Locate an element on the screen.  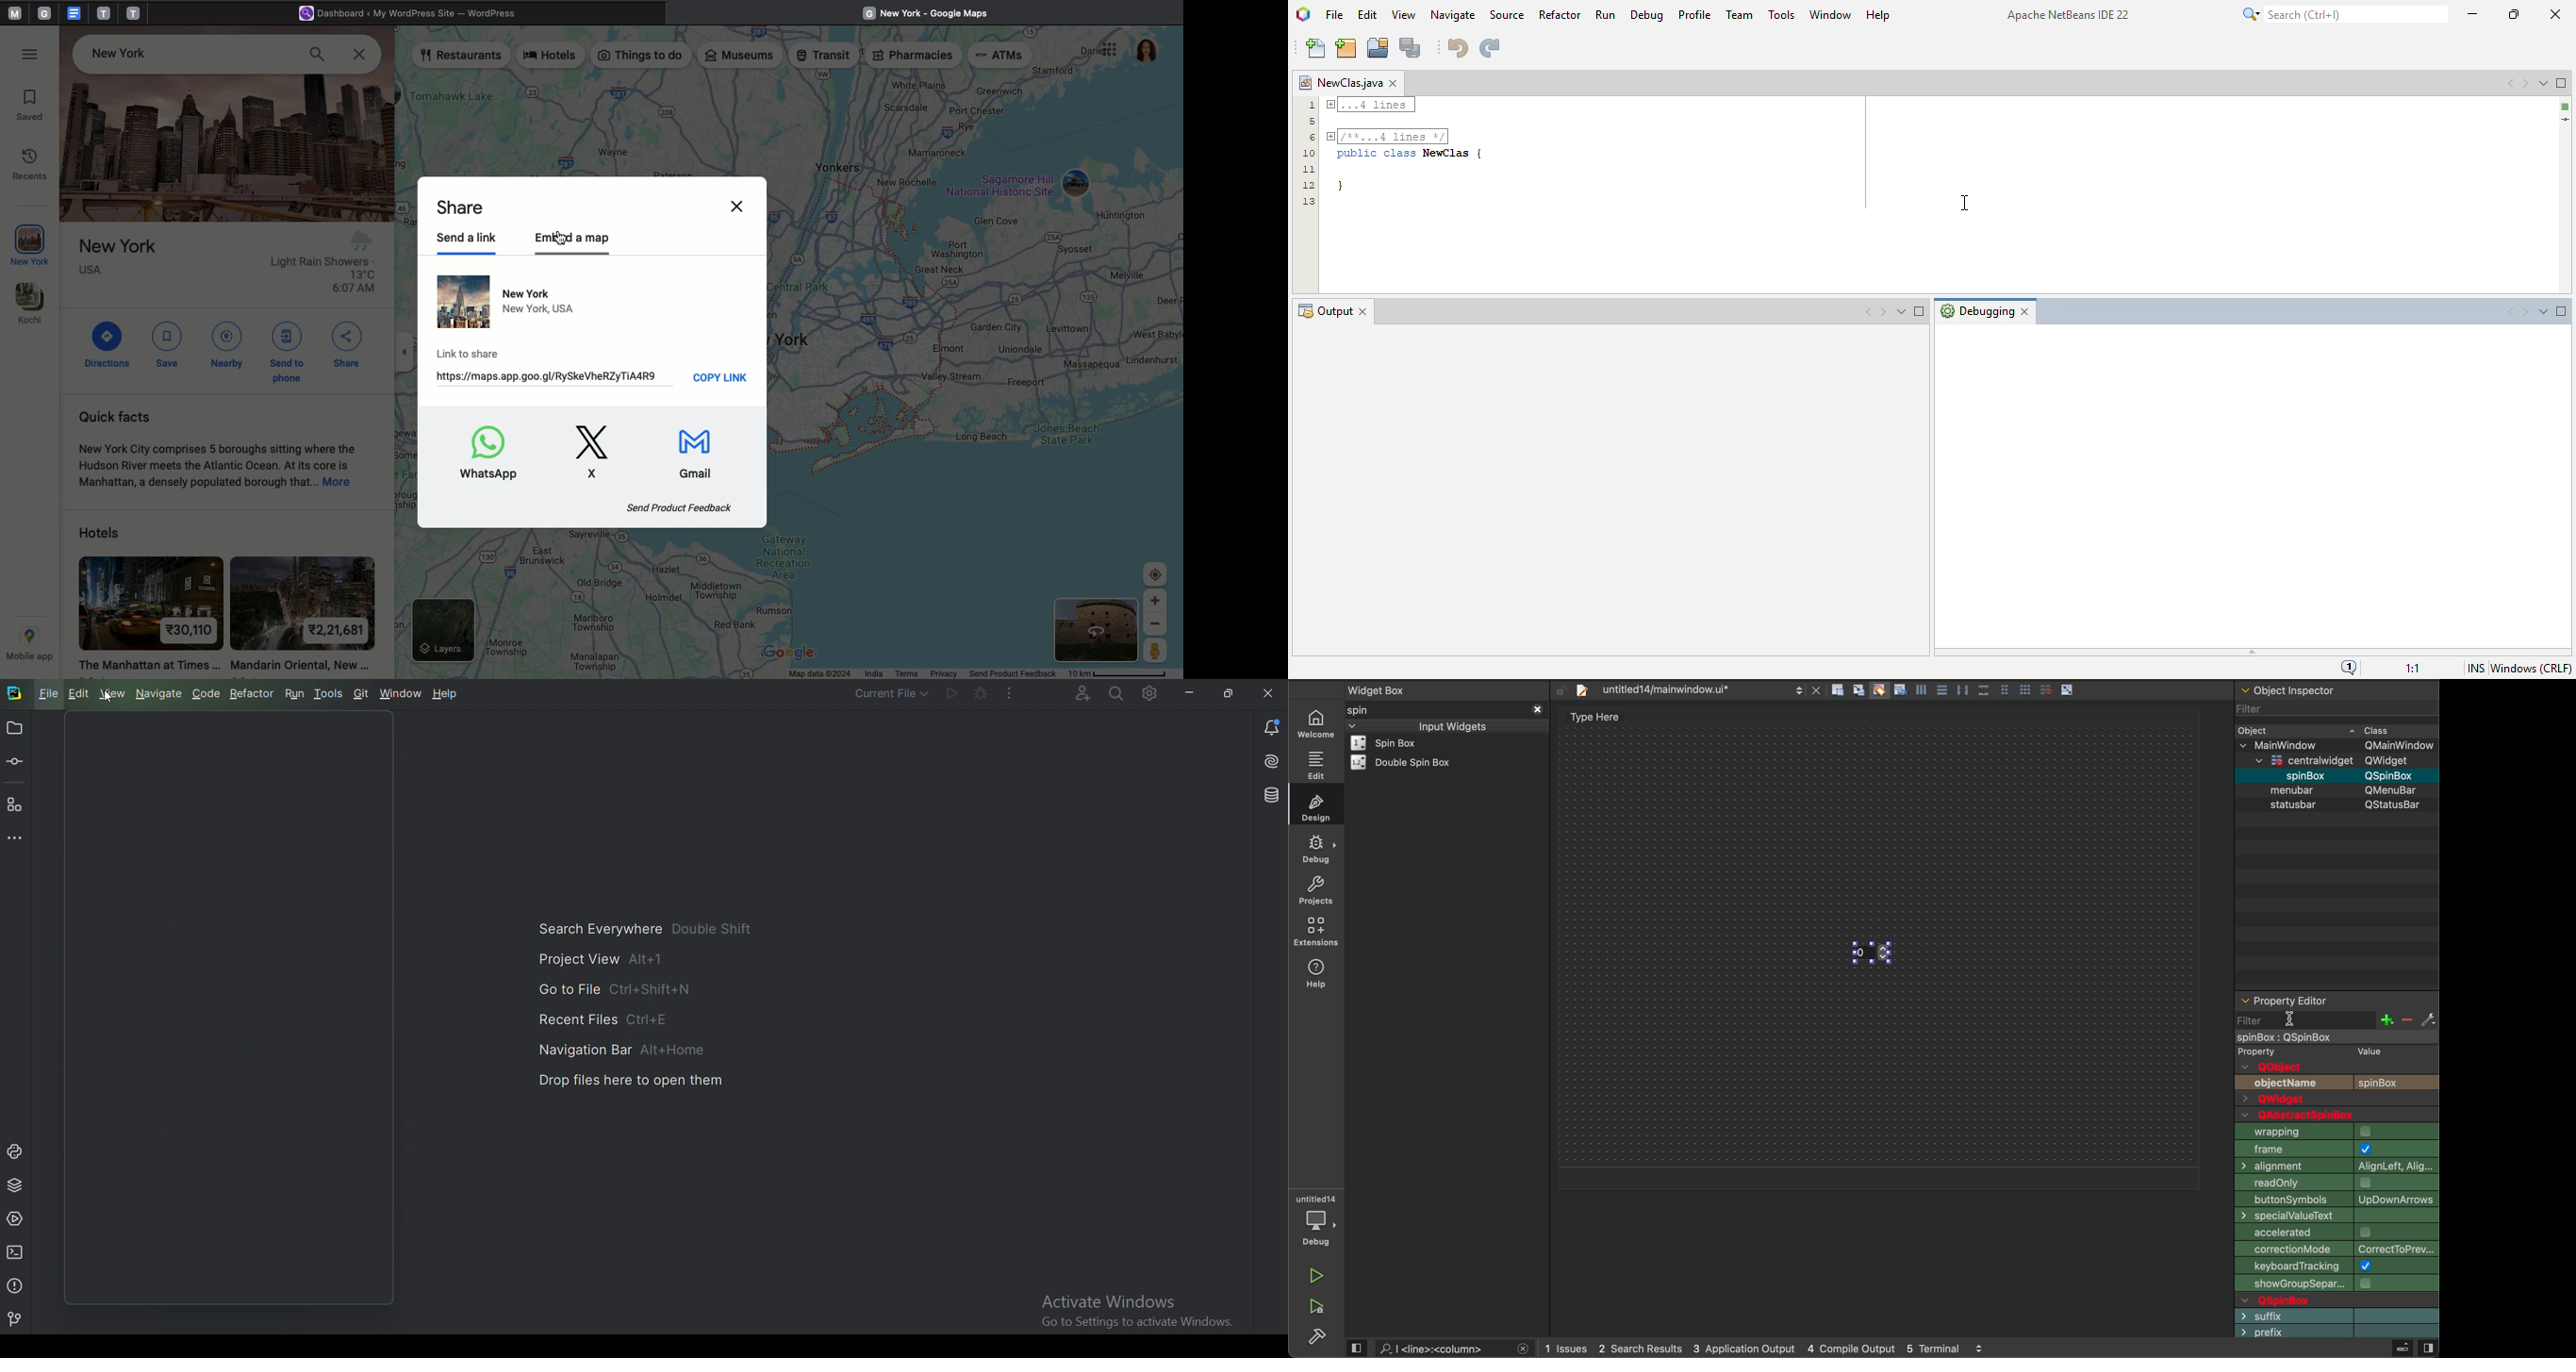
Settings is located at coordinates (1152, 695).